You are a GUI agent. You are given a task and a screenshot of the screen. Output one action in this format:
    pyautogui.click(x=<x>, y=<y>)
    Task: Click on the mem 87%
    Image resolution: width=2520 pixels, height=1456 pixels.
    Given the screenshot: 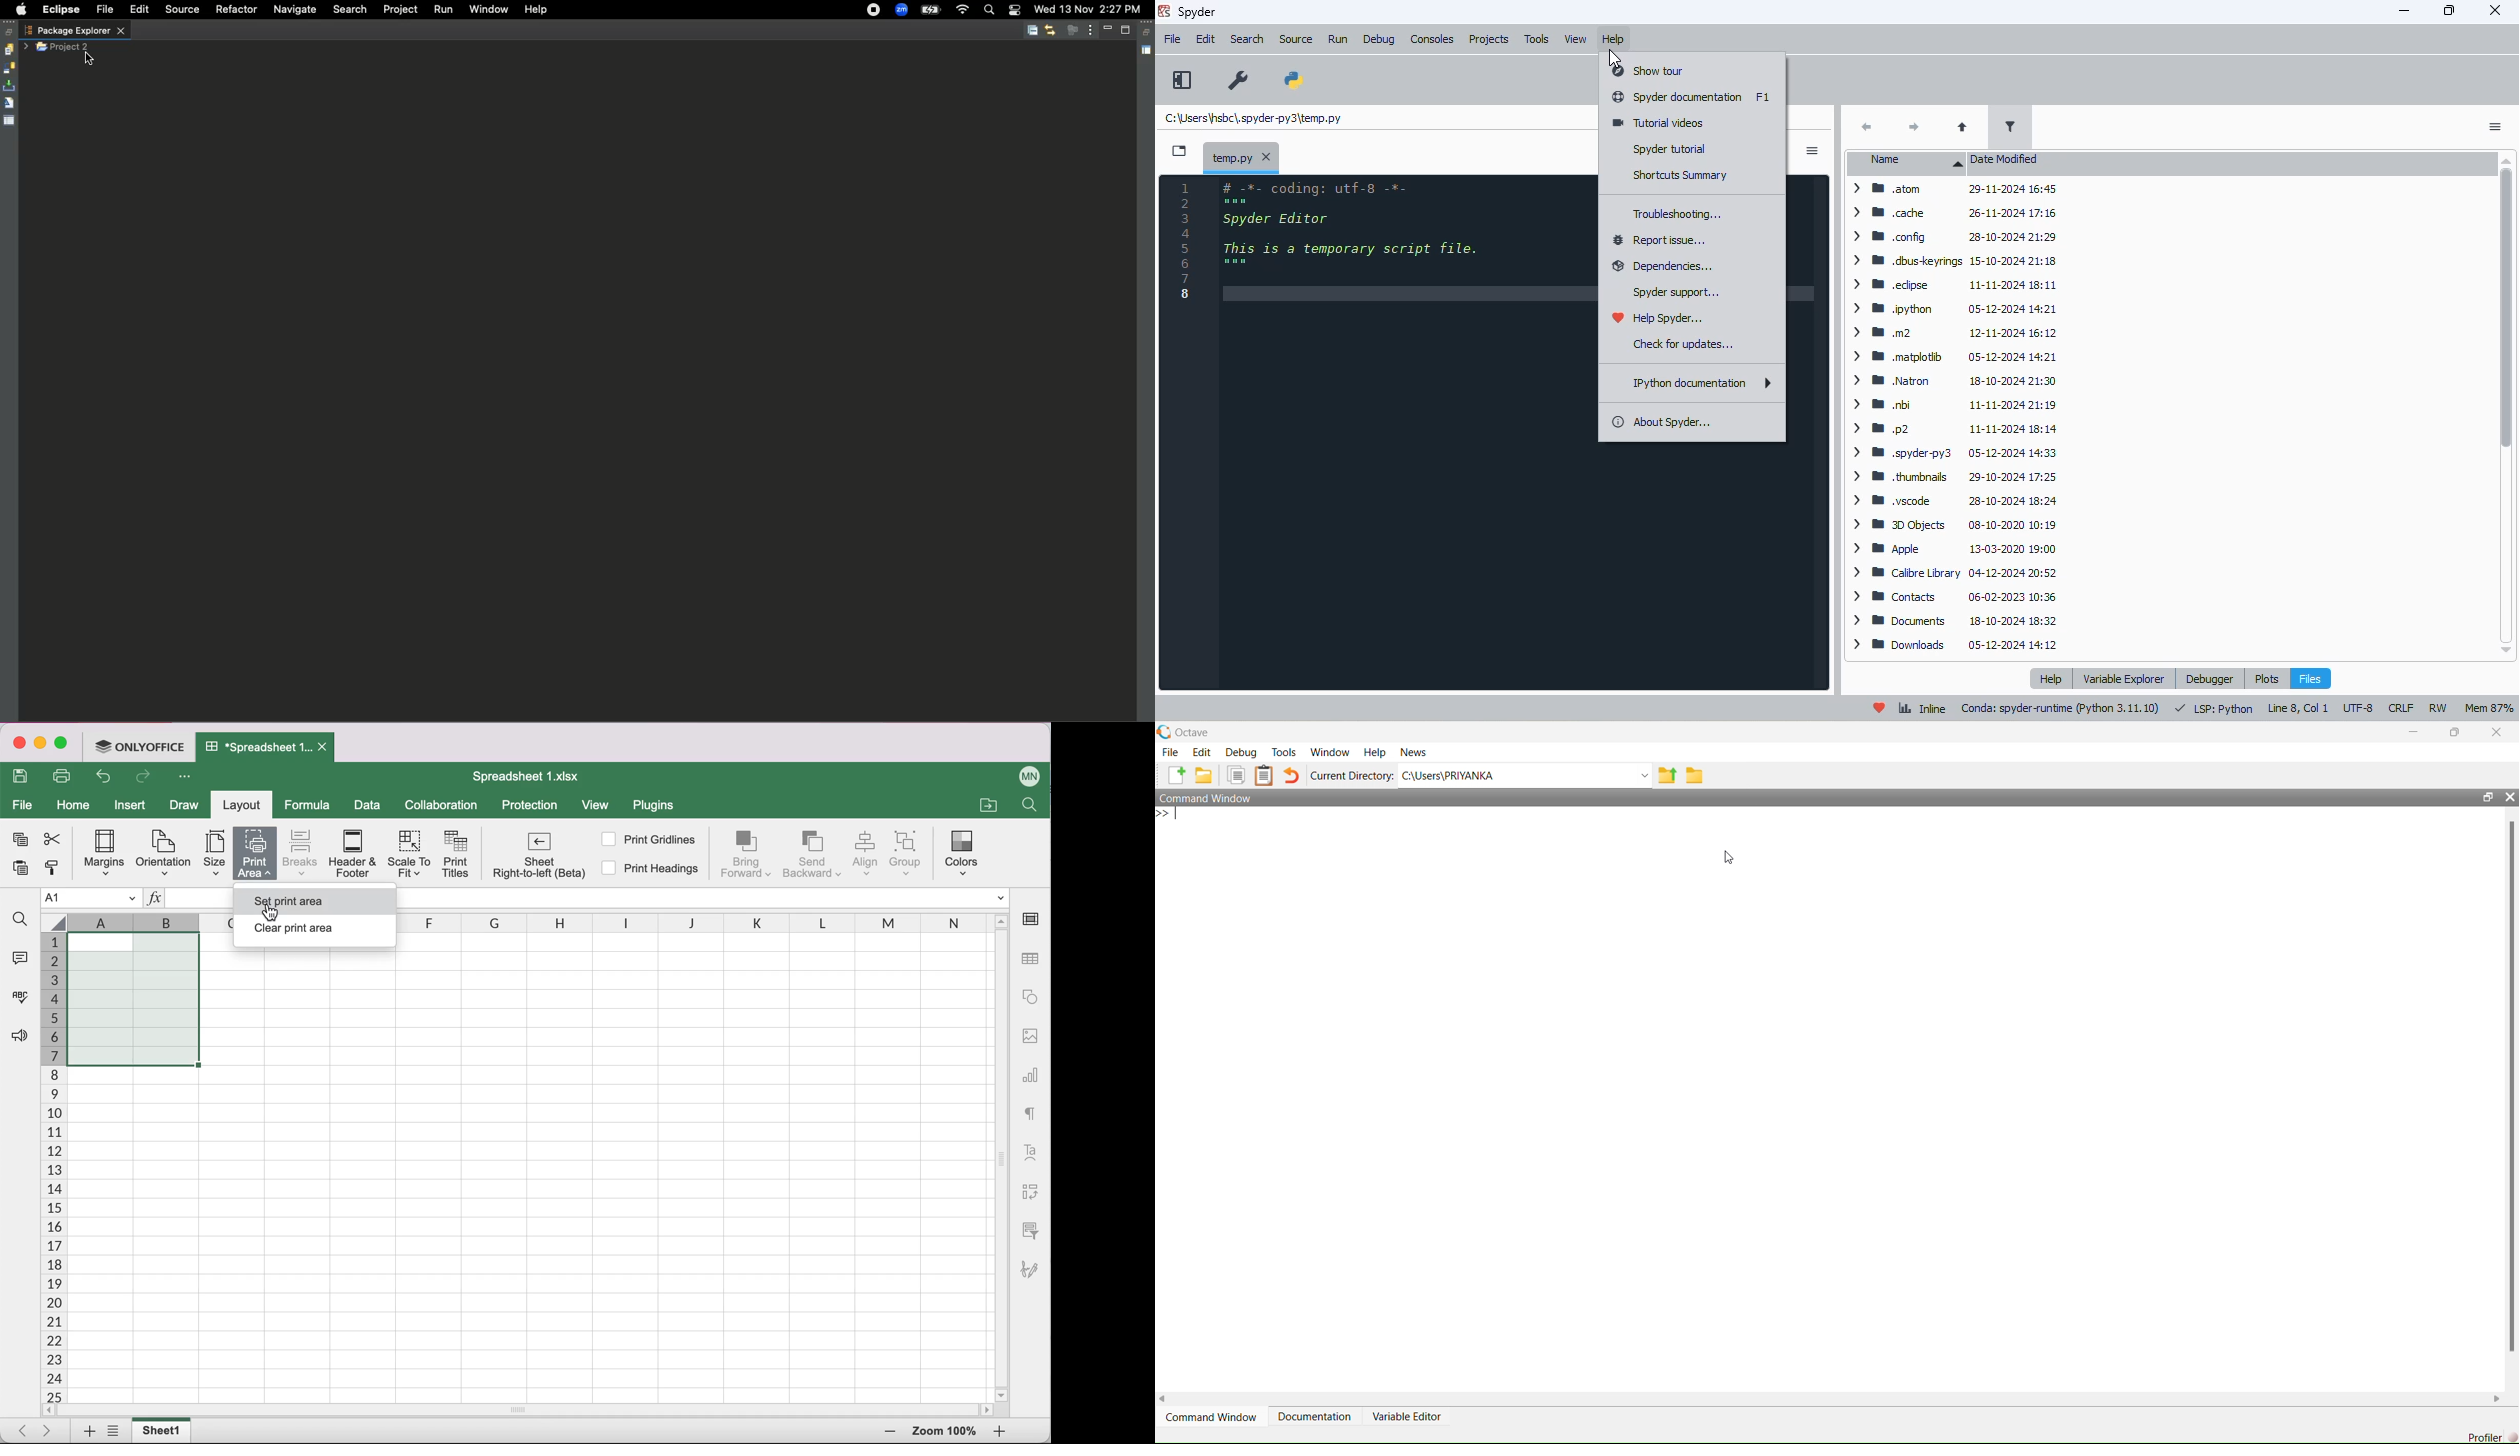 What is the action you would take?
    pyautogui.click(x=2490, y=710)
    